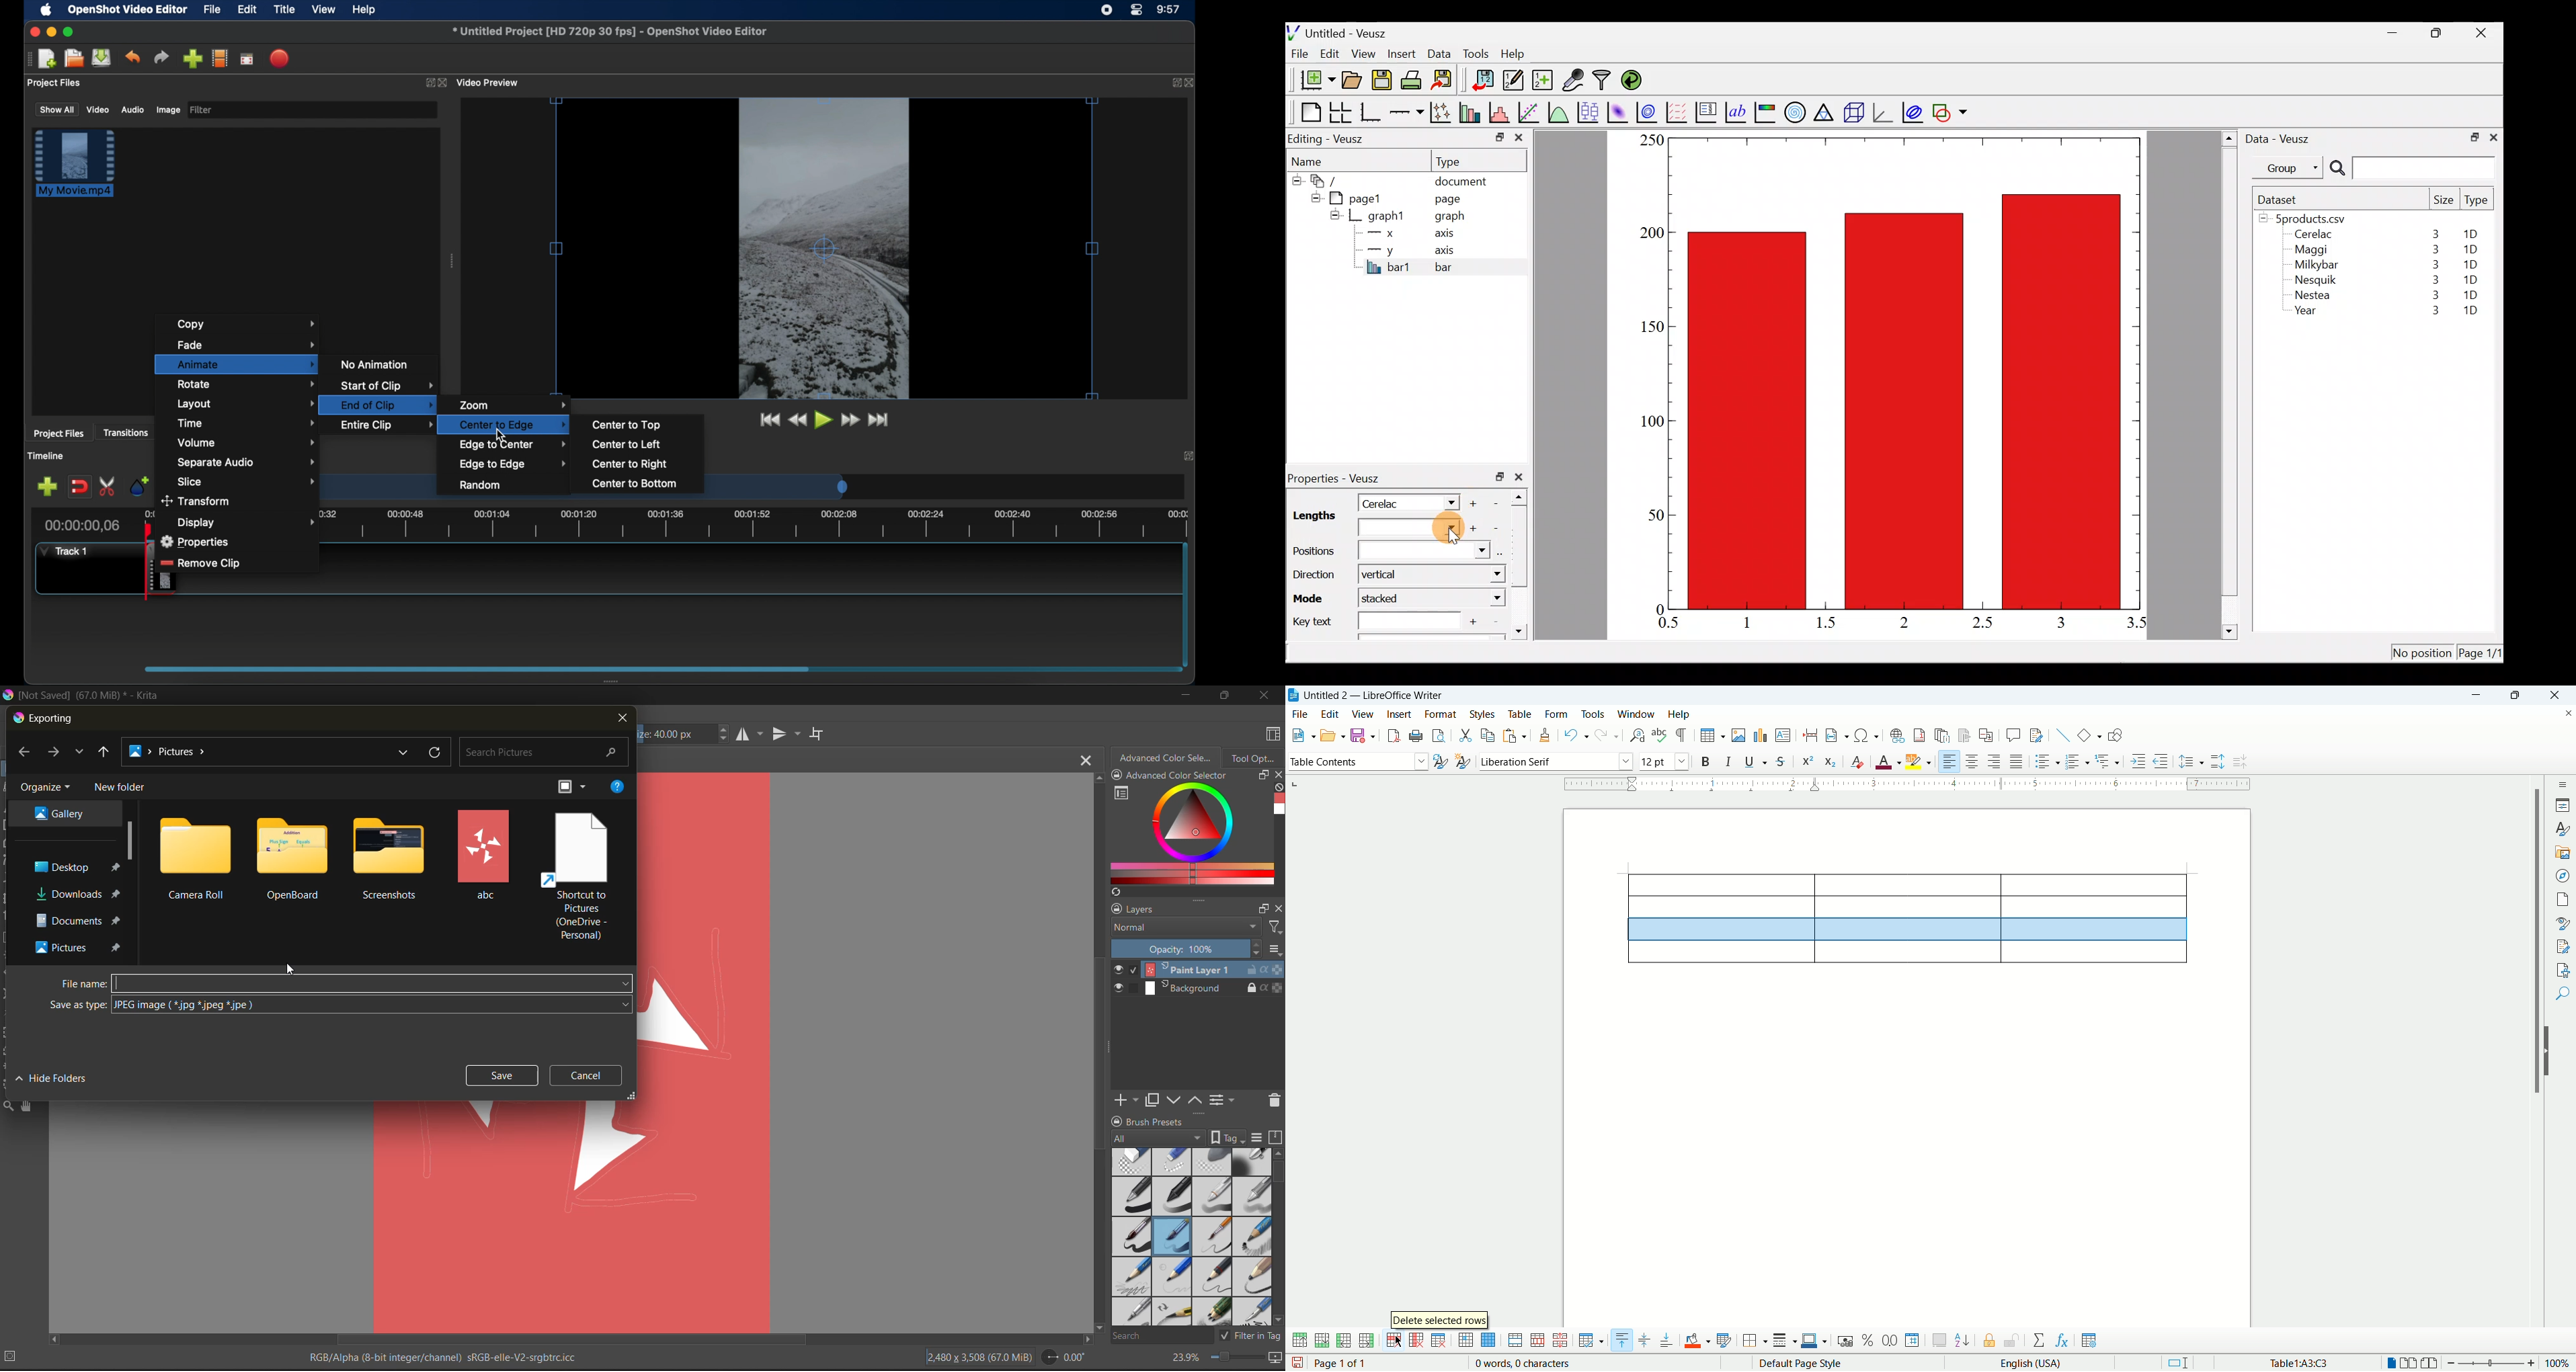  I want to click on new folder, so click(123, 788).